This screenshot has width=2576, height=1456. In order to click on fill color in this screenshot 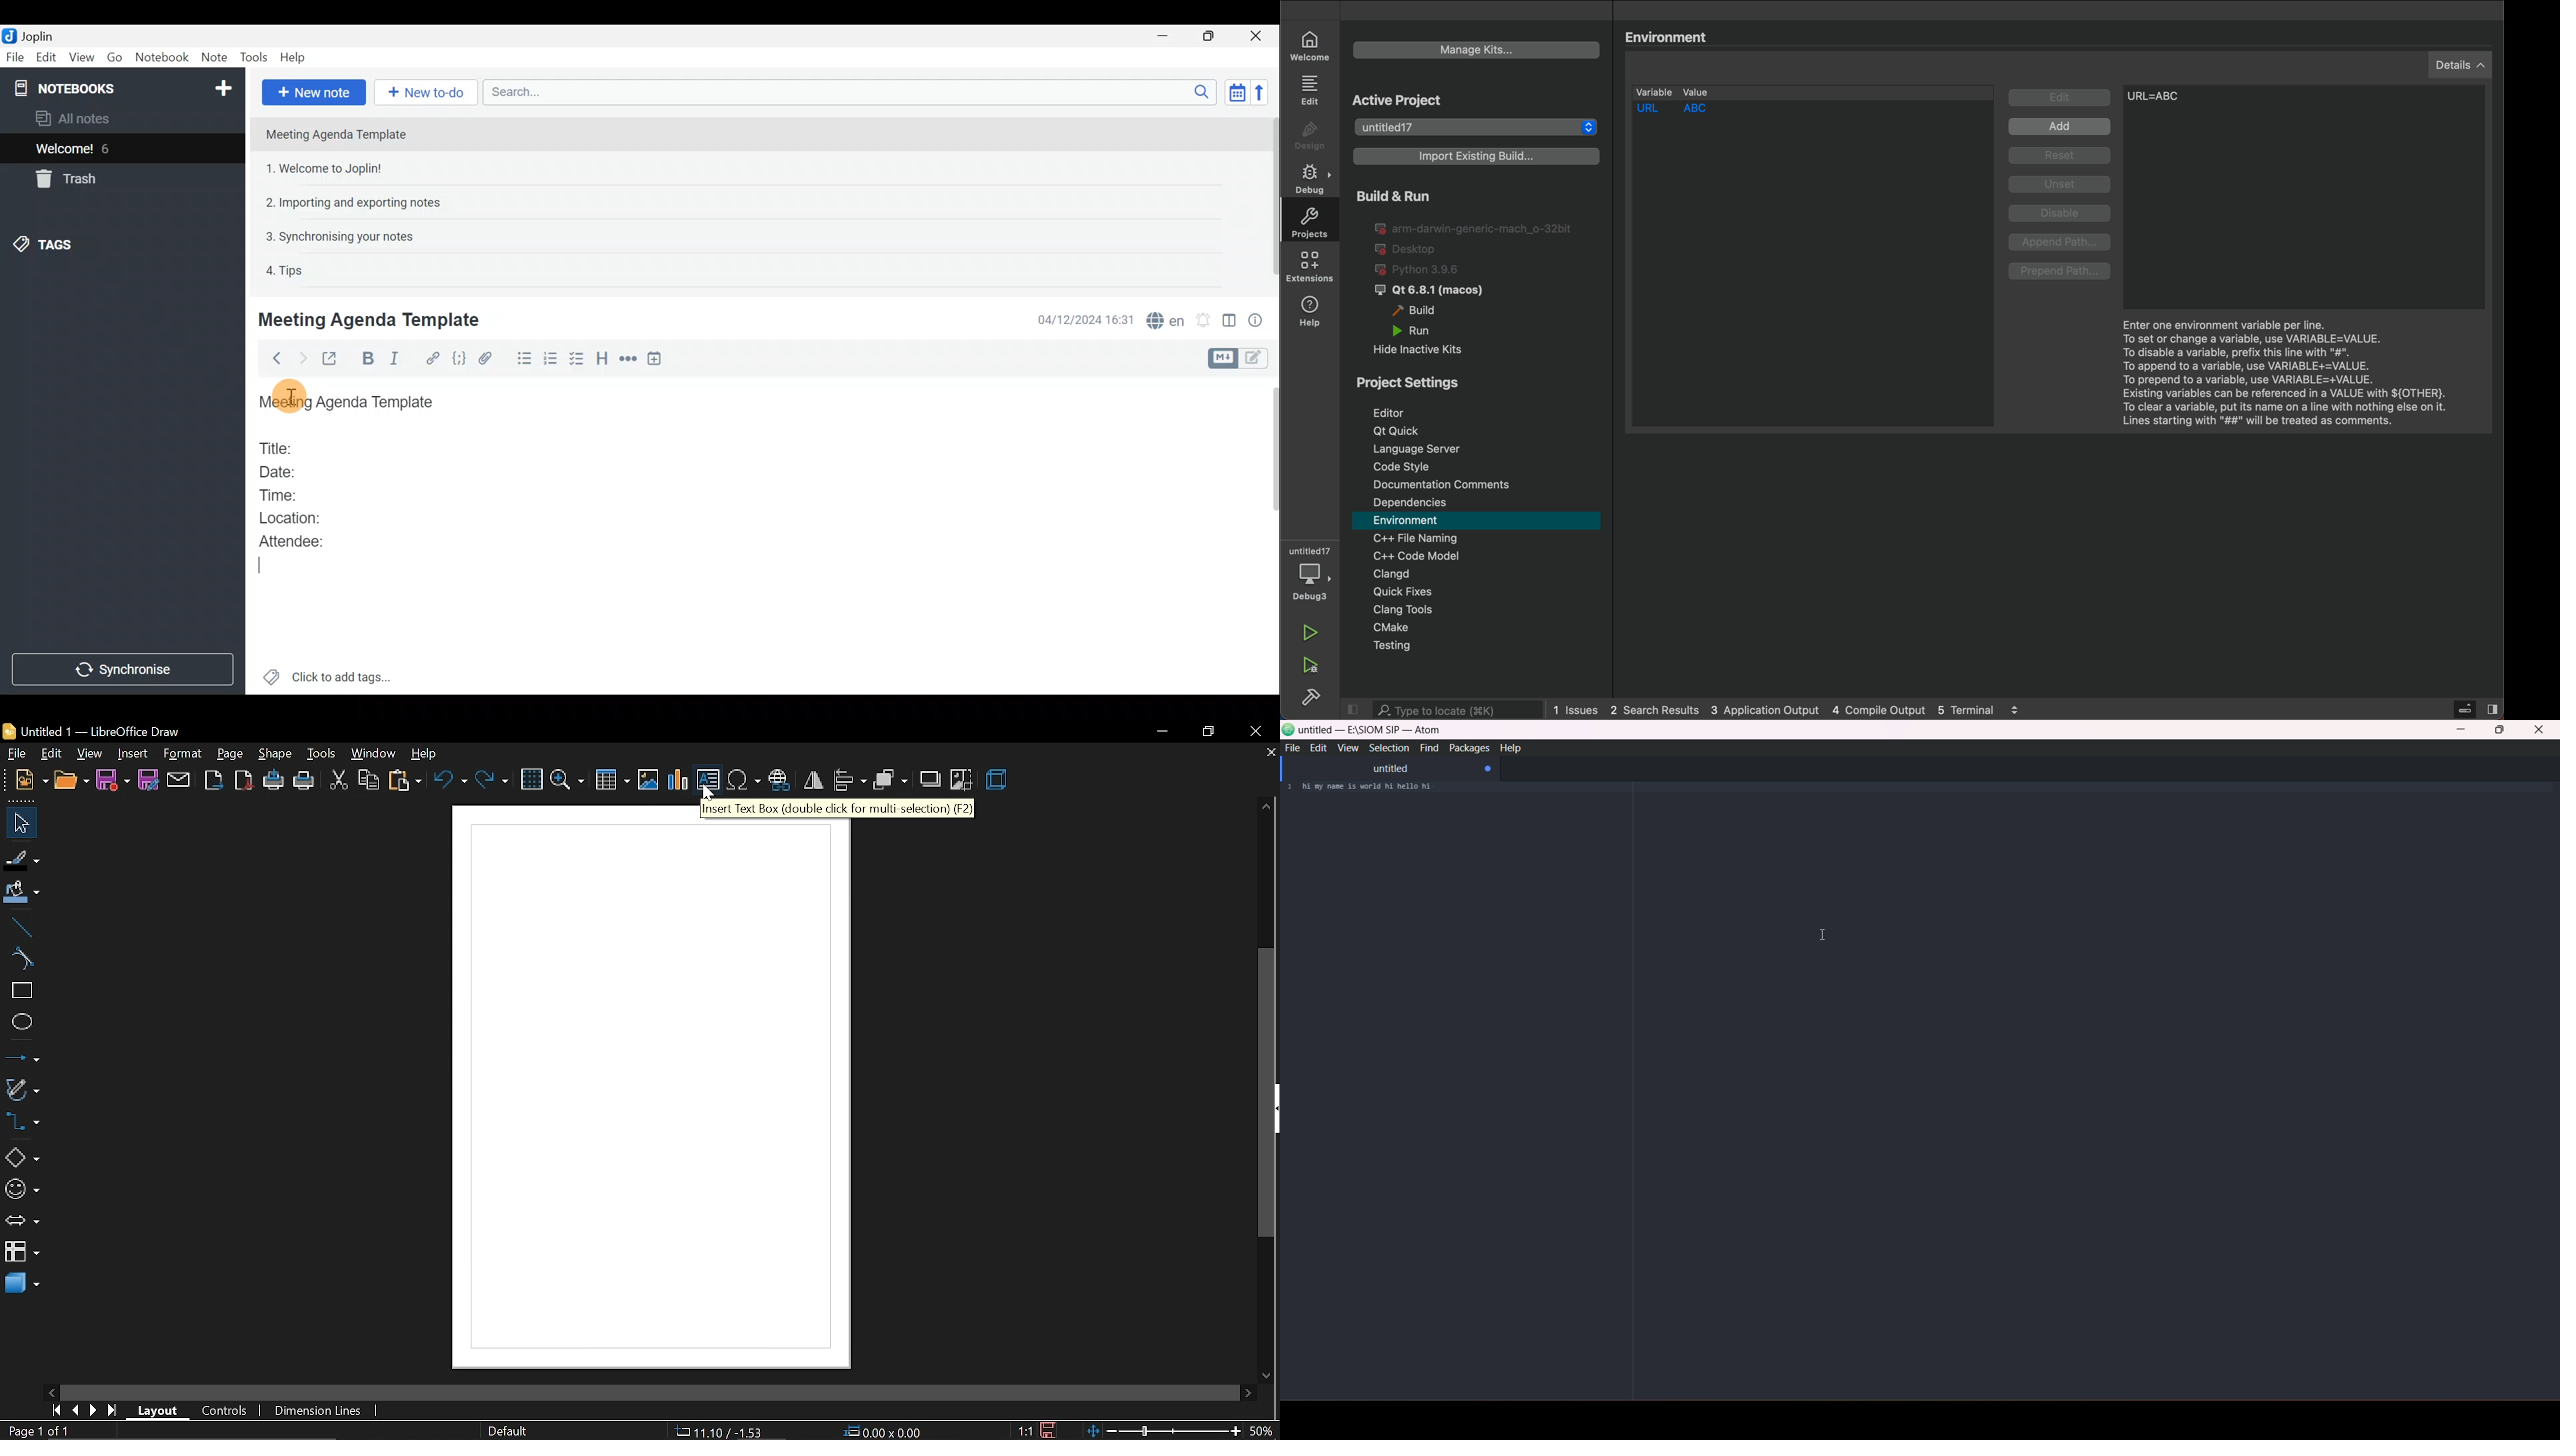, I will do `click(20, 894)`.